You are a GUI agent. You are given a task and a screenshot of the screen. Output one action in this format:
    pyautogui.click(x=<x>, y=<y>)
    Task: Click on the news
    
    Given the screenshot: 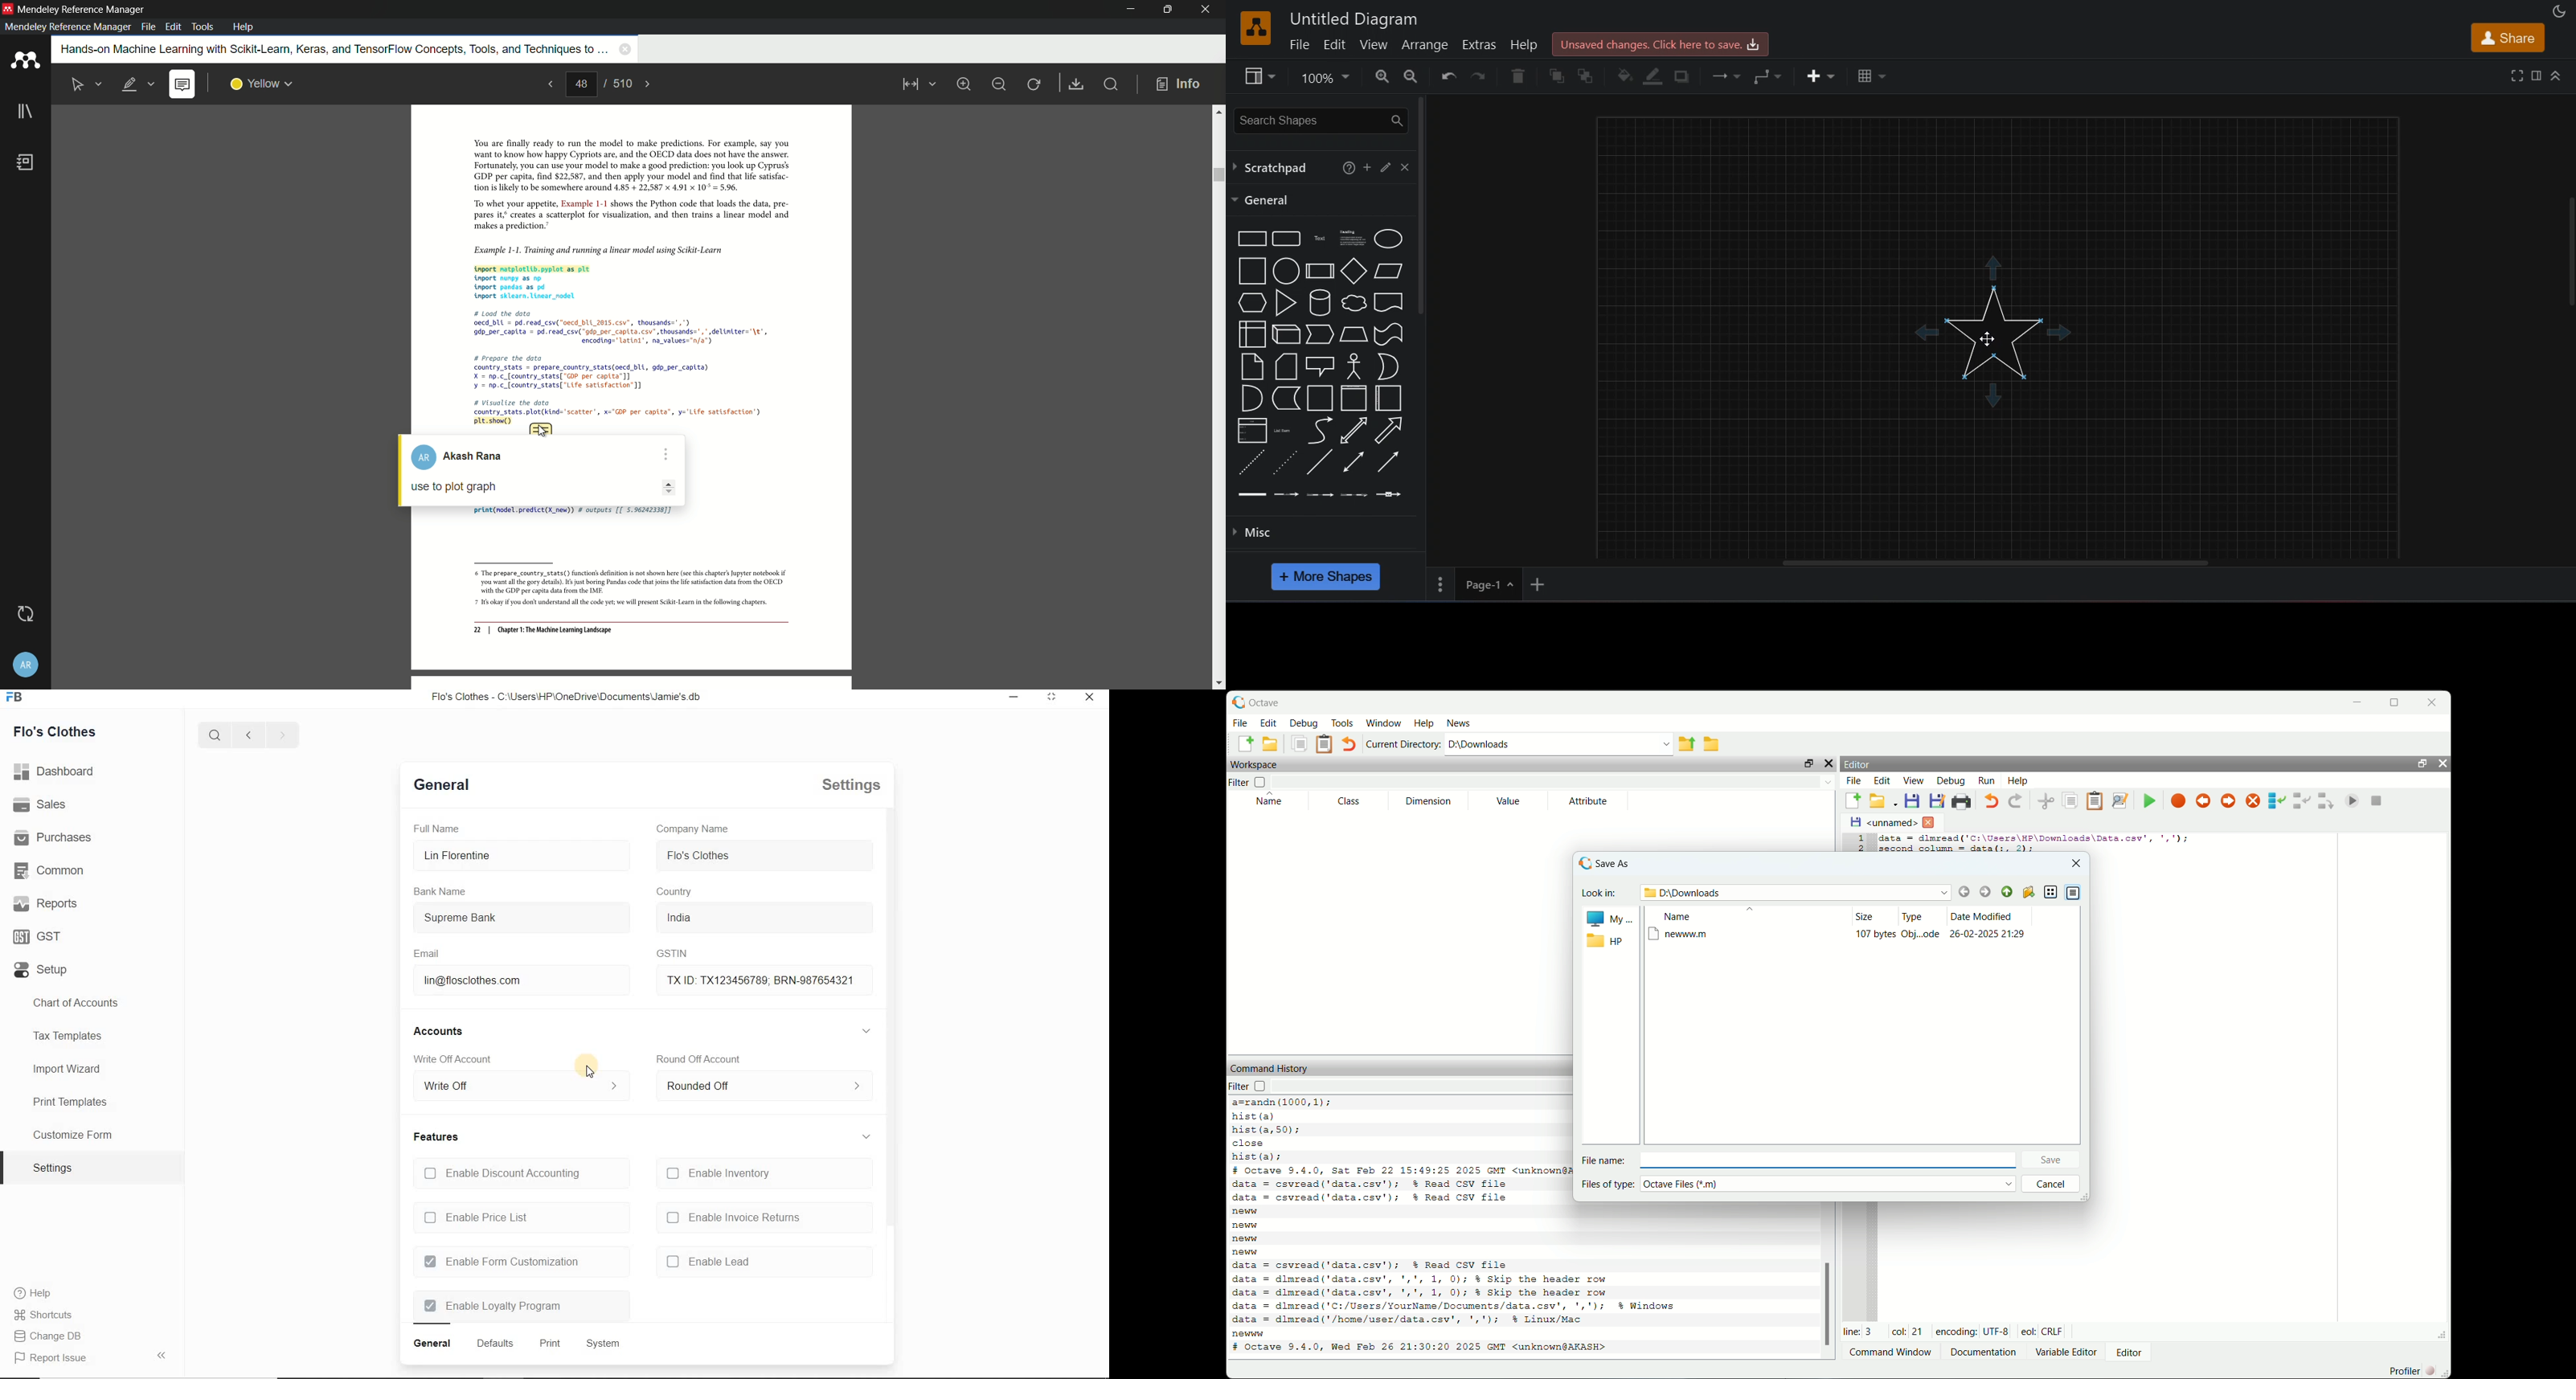 What is the action you would take?
    pyautogui.click(x=1461, y=723)
    